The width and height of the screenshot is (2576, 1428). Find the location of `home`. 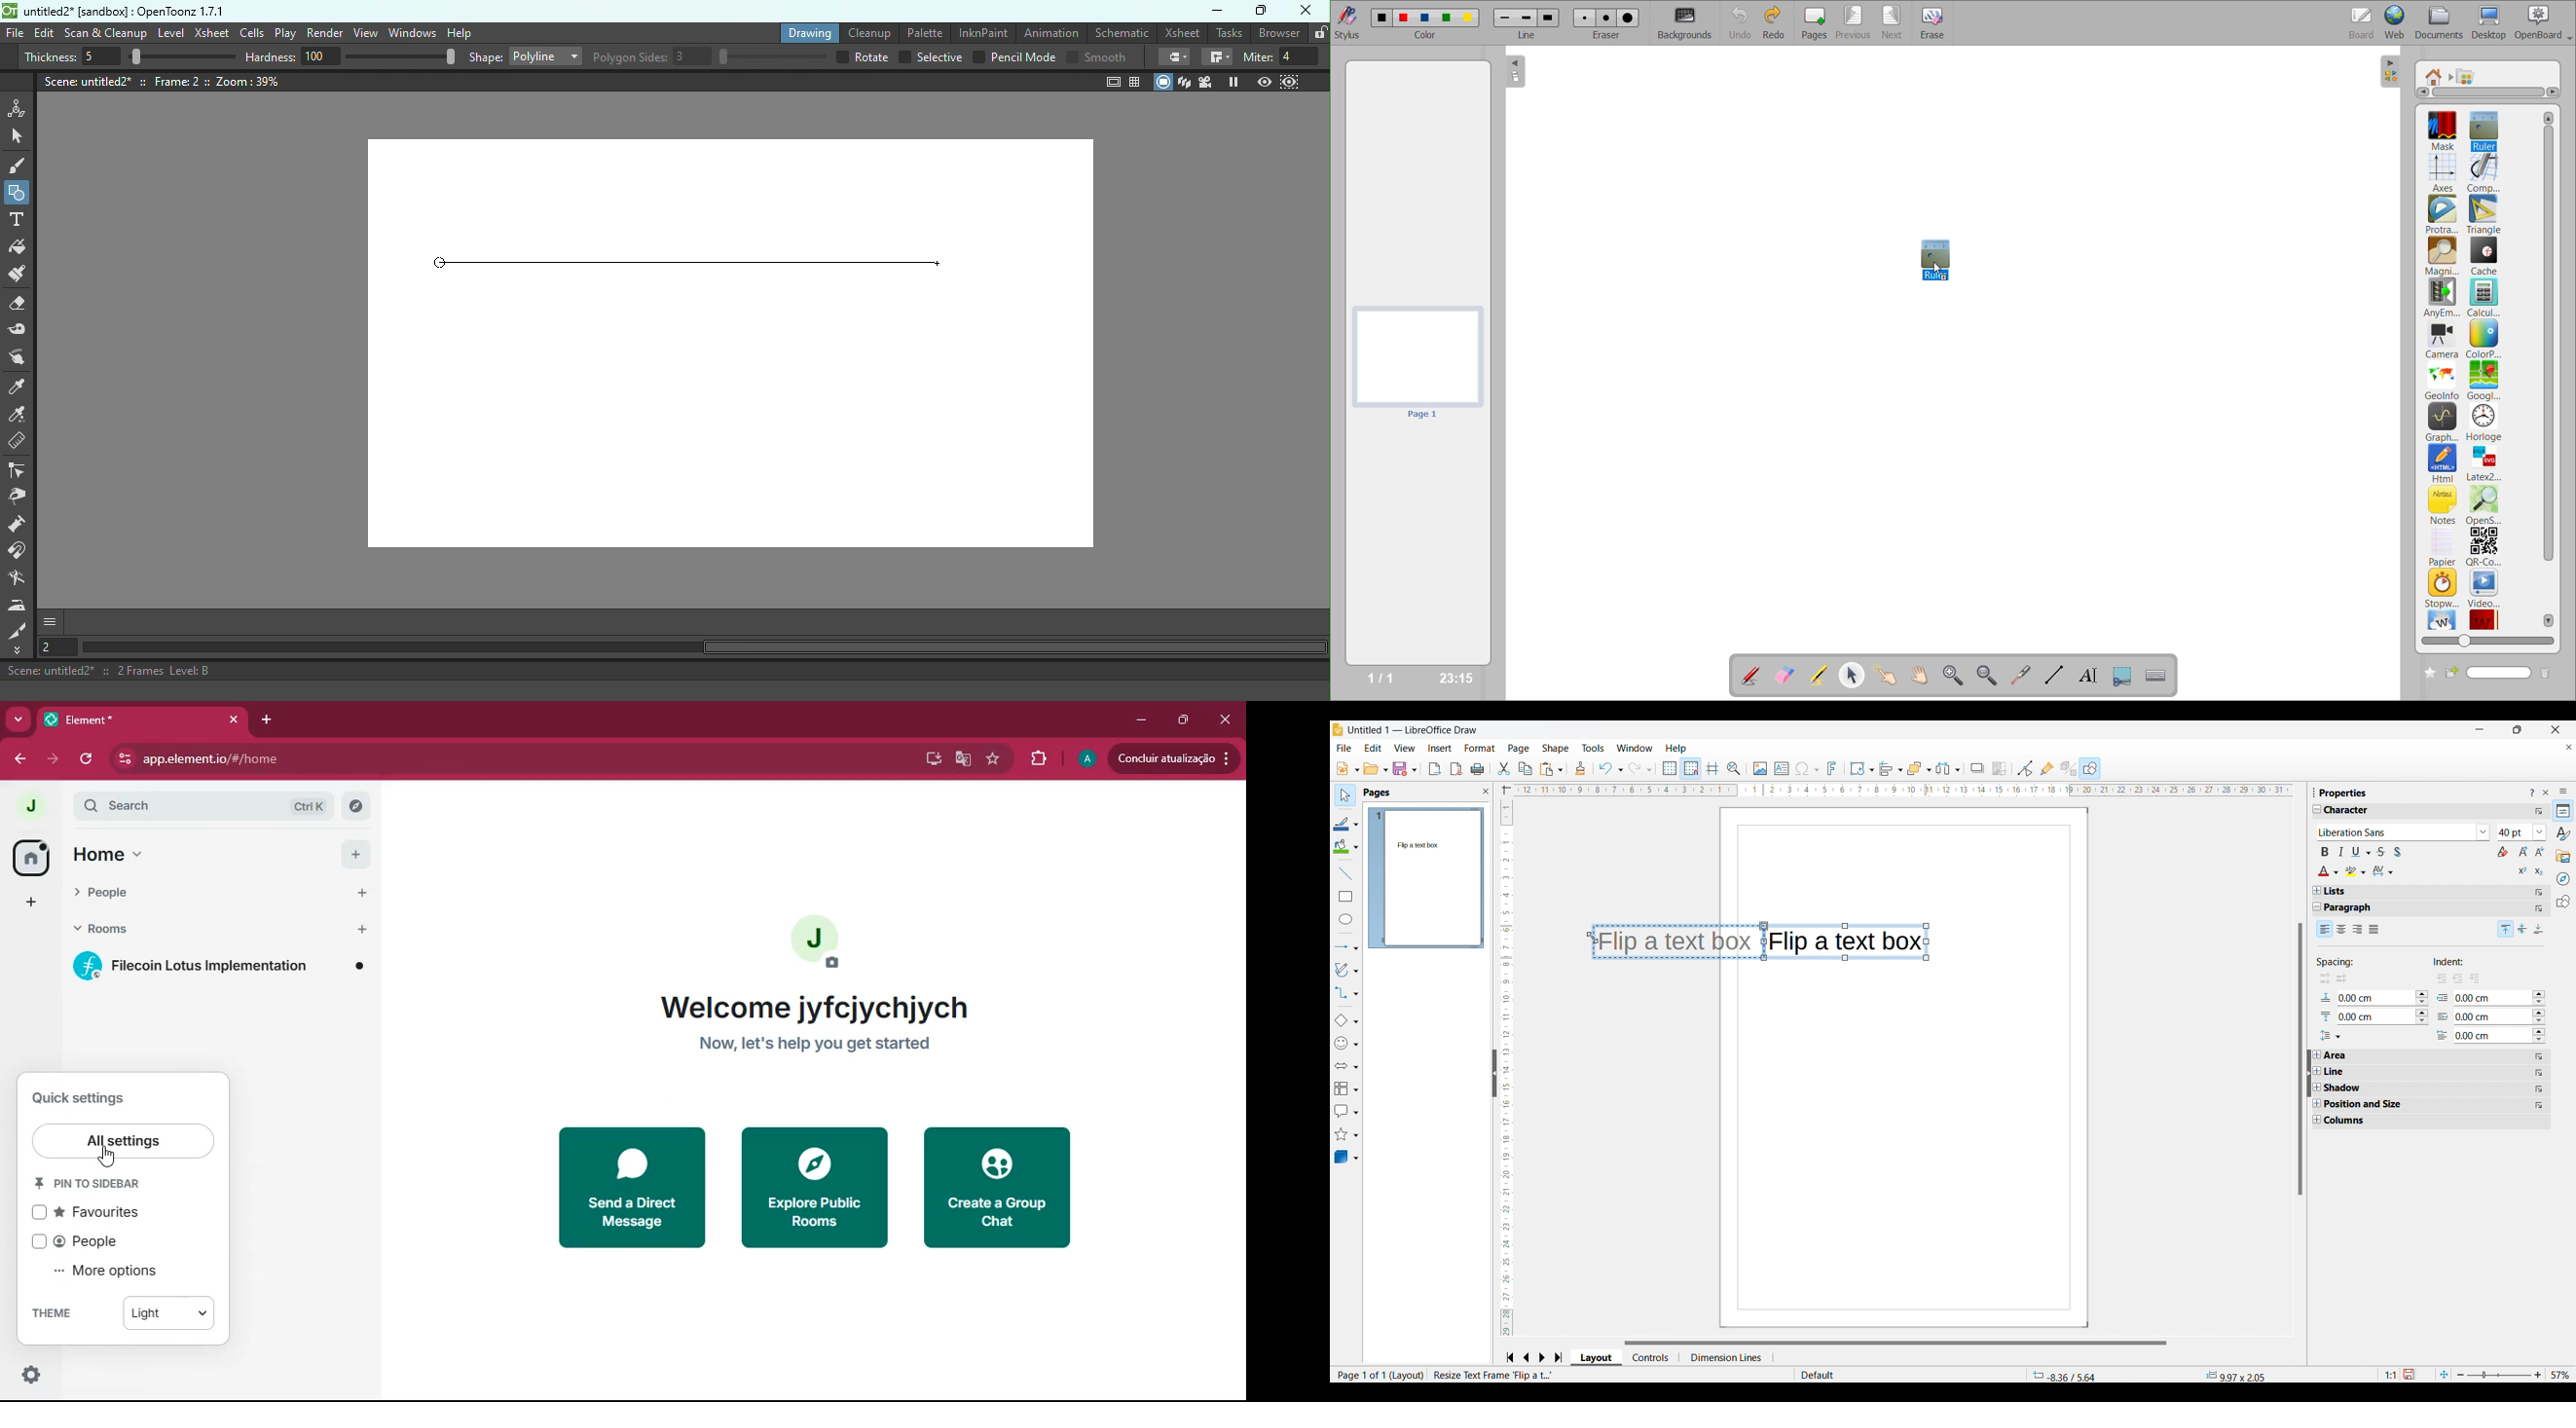

home is located at coordinates (183, 854).